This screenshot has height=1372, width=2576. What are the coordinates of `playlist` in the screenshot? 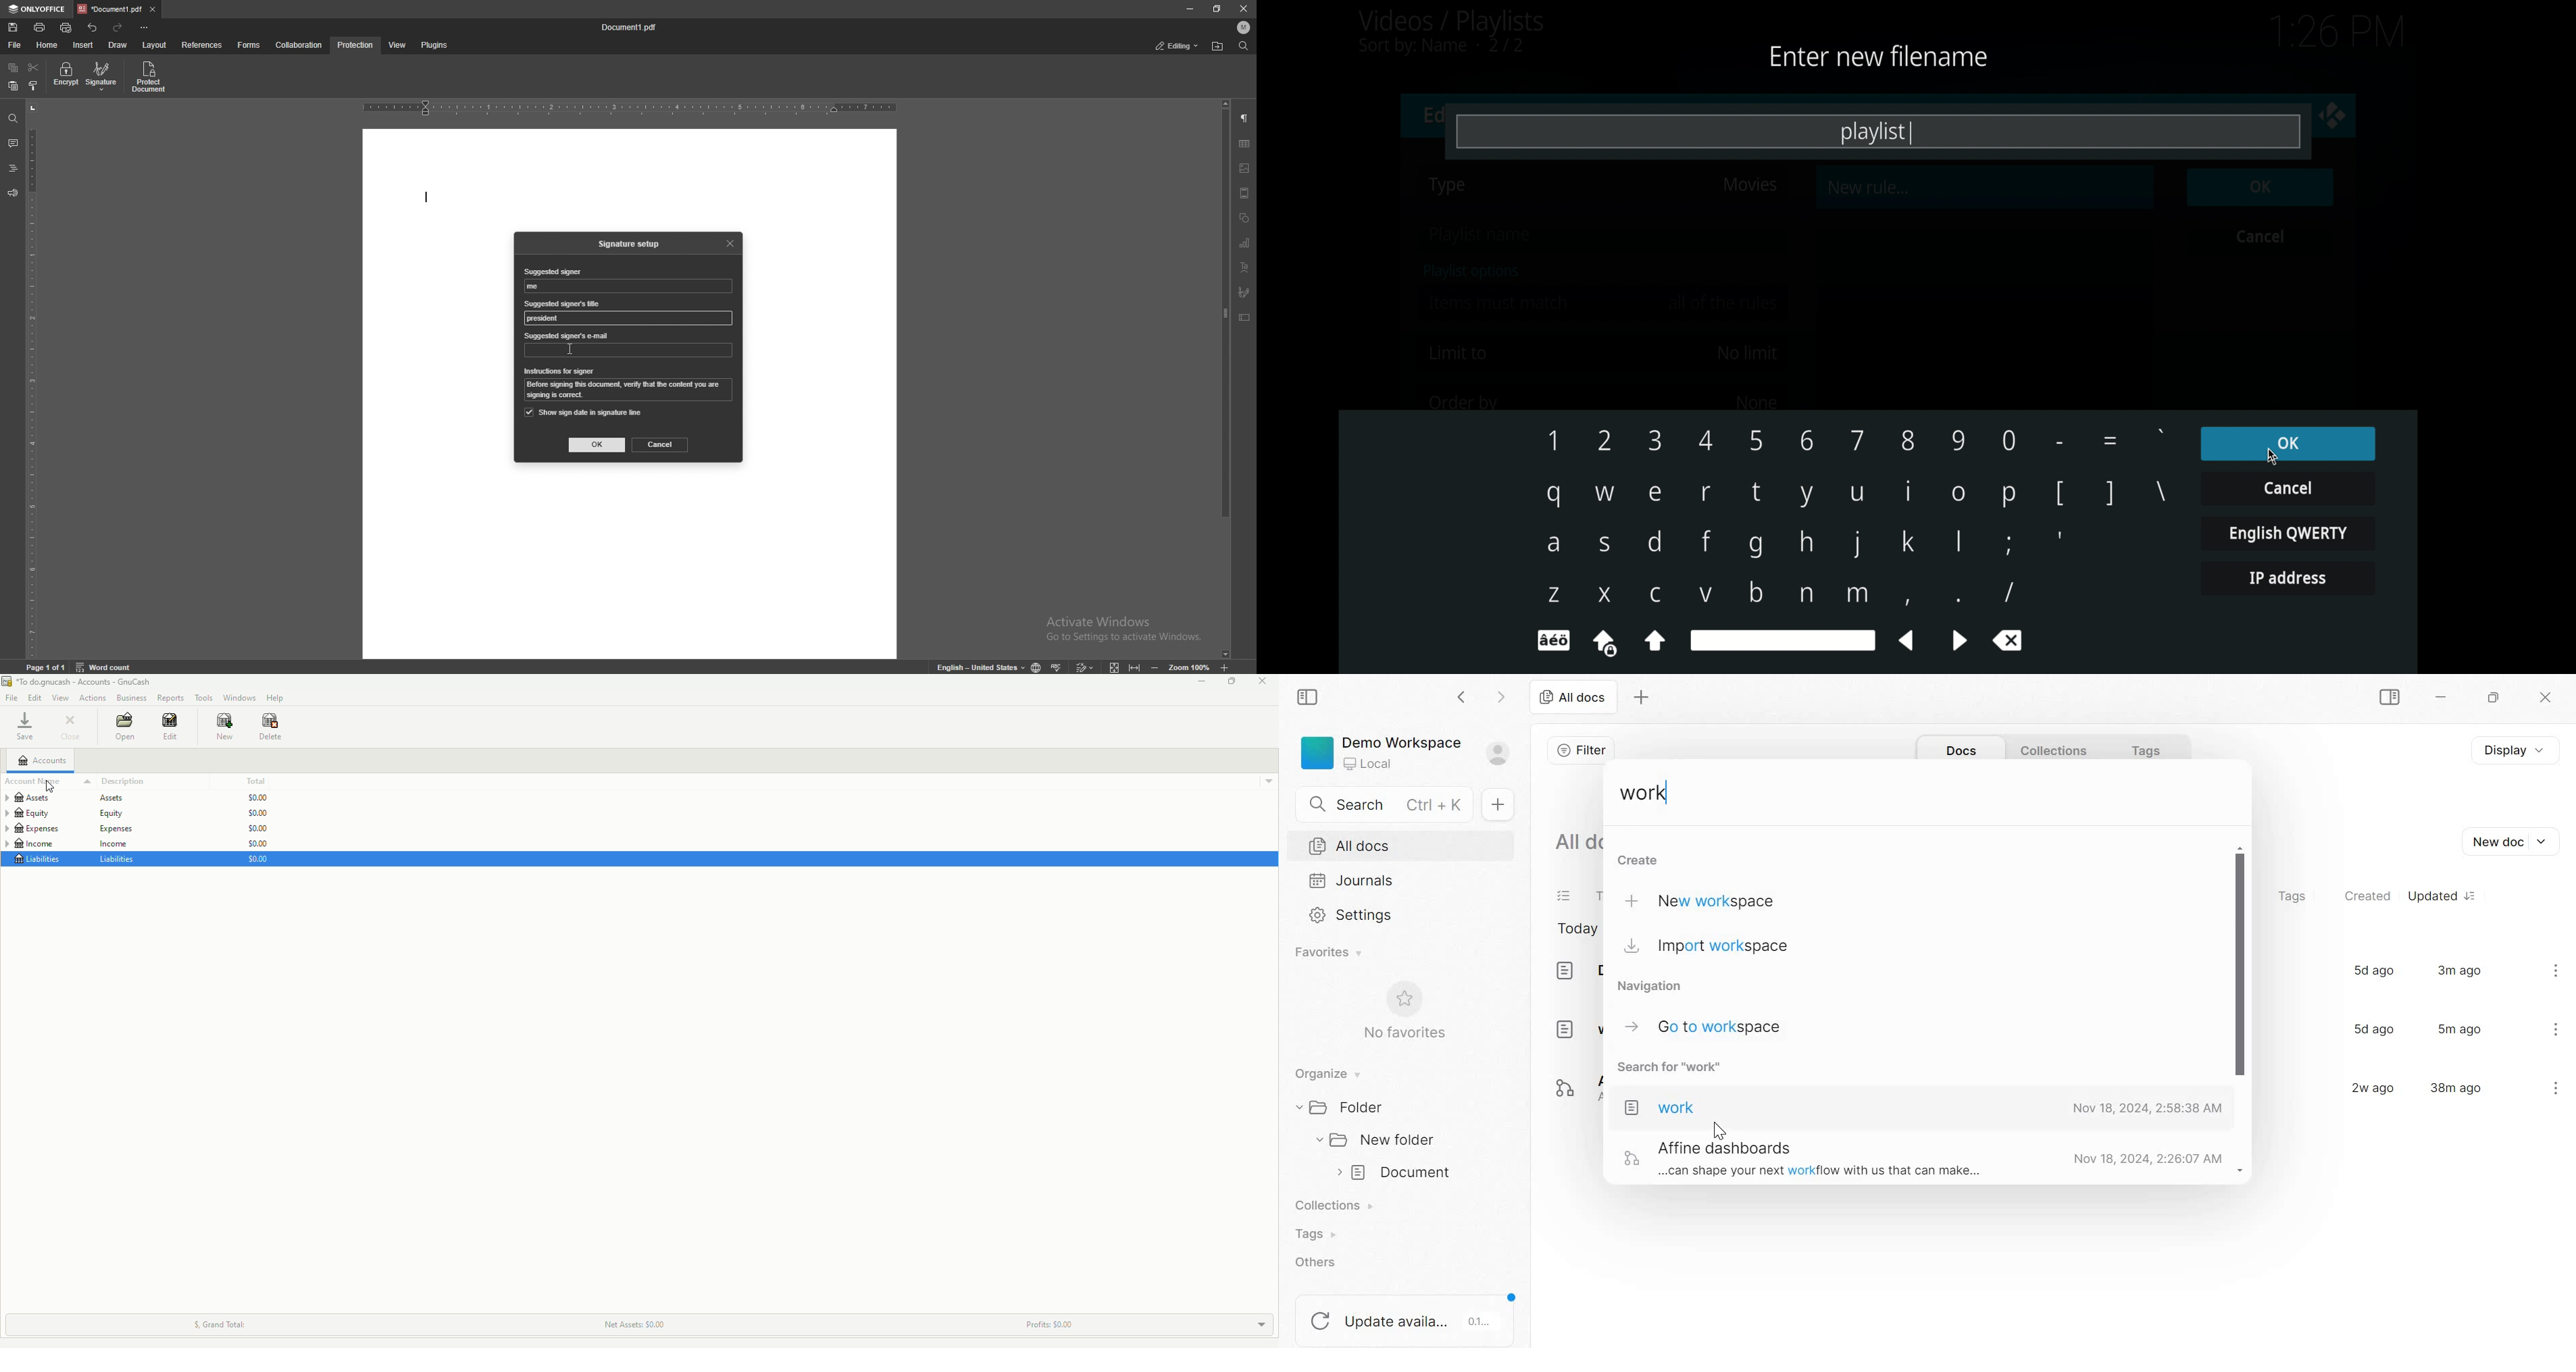 It's located at (1878, 134).